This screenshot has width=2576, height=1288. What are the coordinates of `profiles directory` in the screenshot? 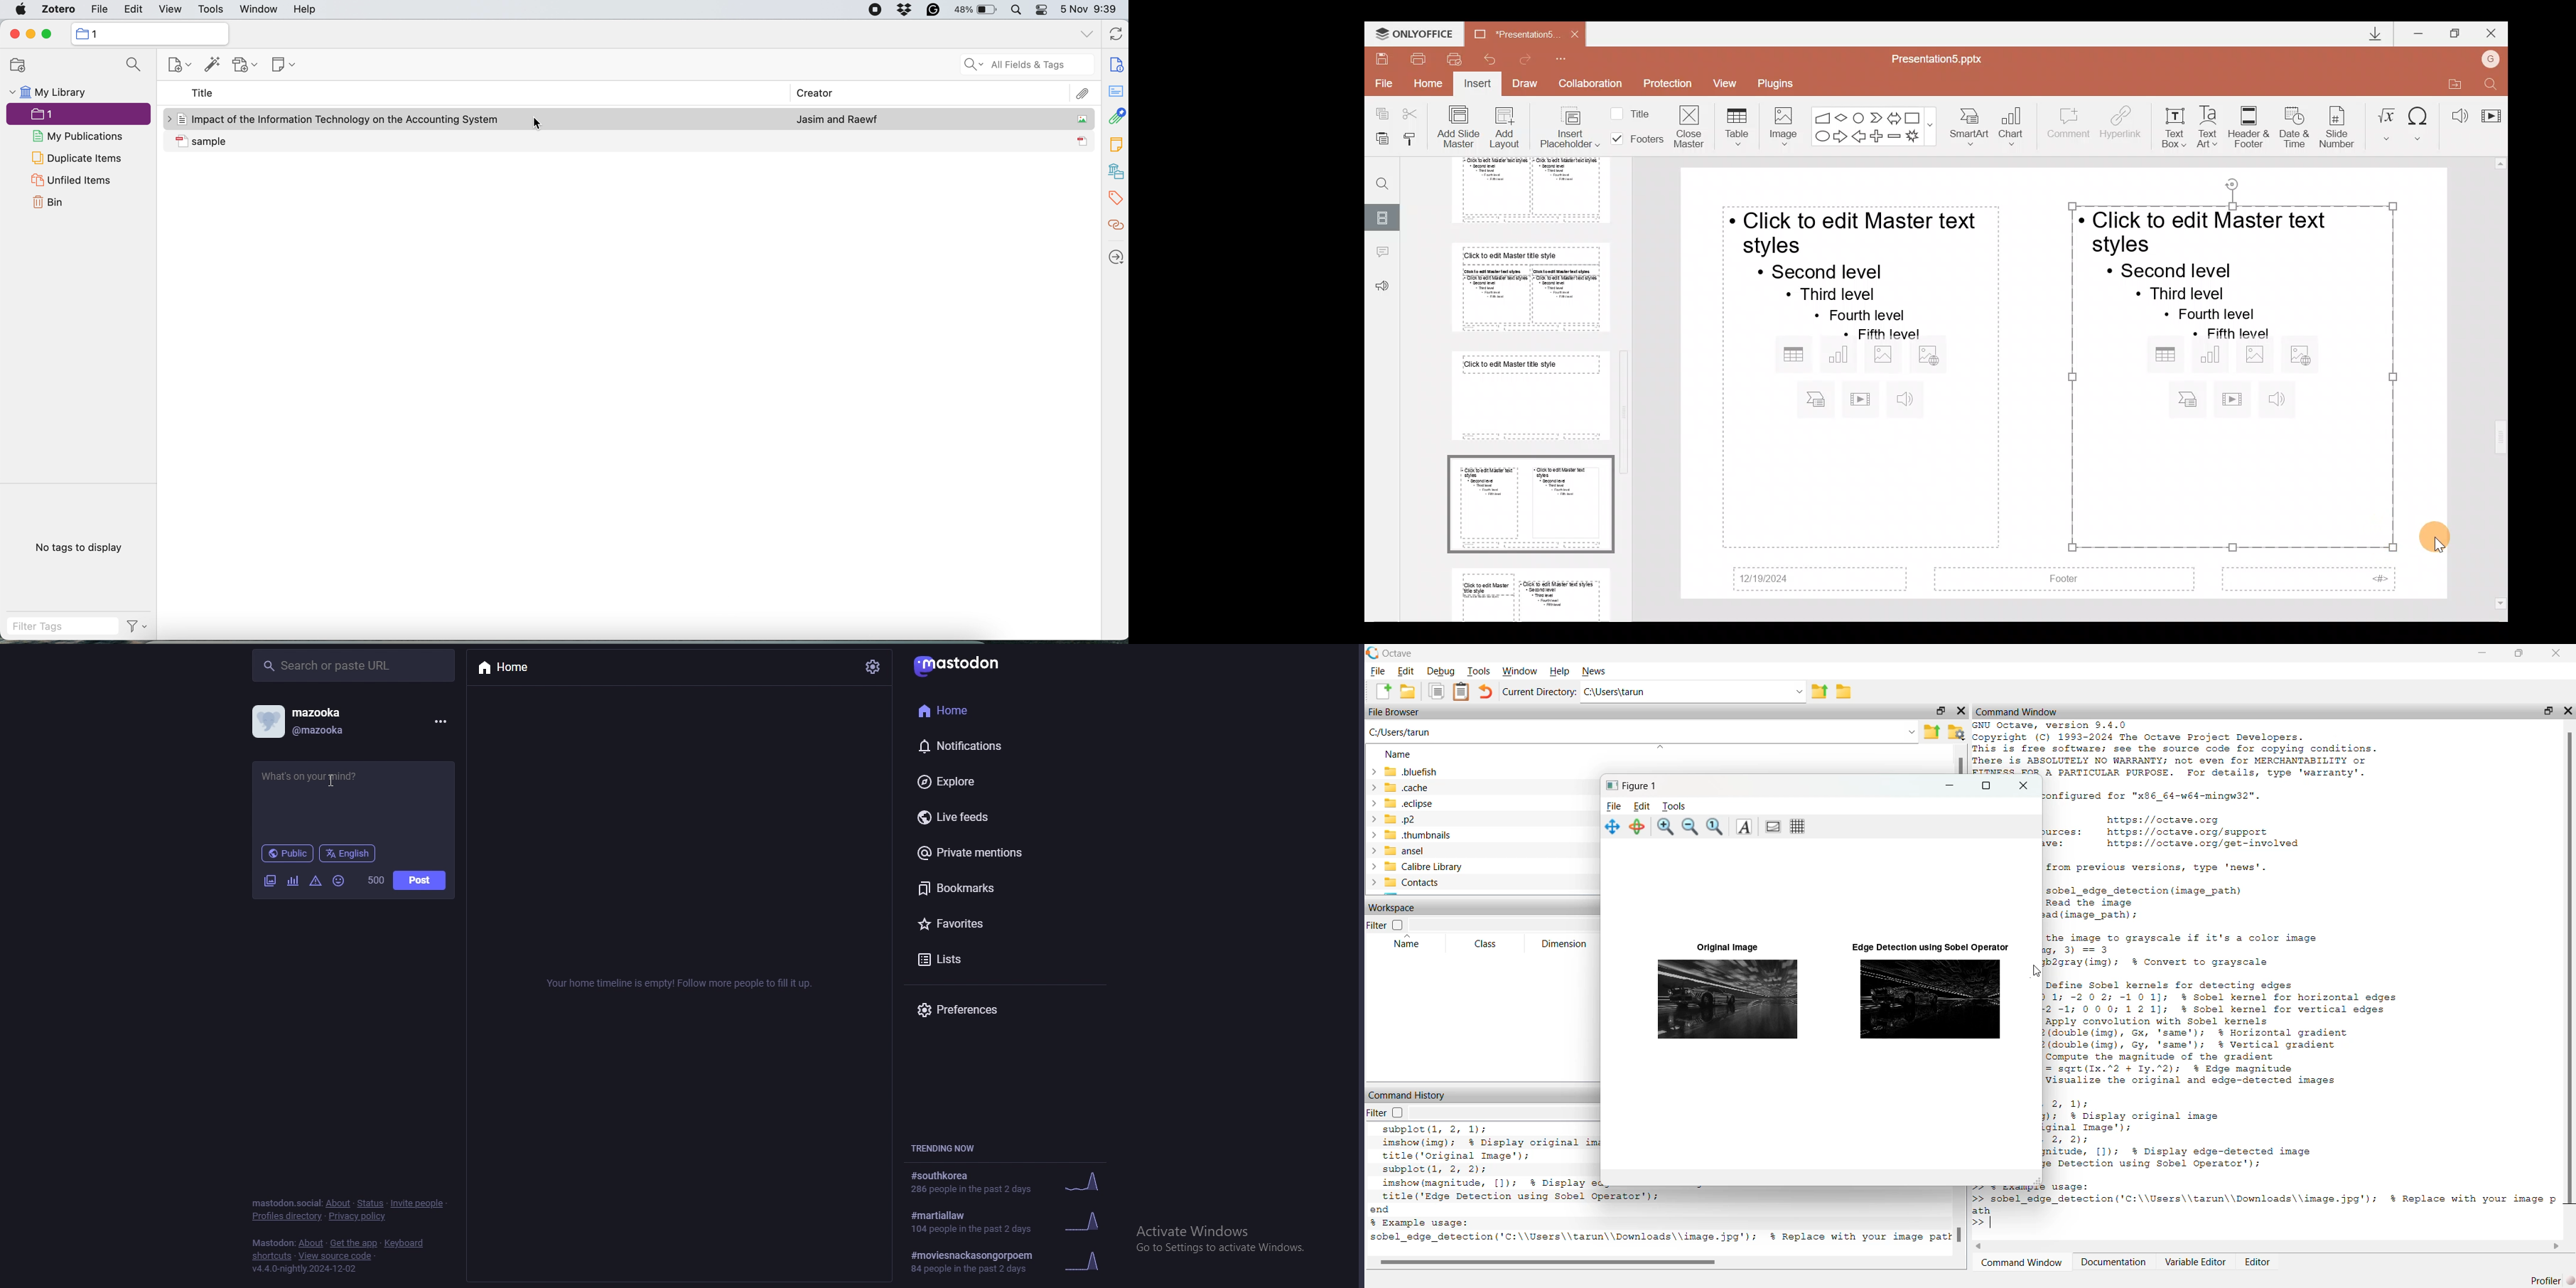 It's located at (287, 1216).